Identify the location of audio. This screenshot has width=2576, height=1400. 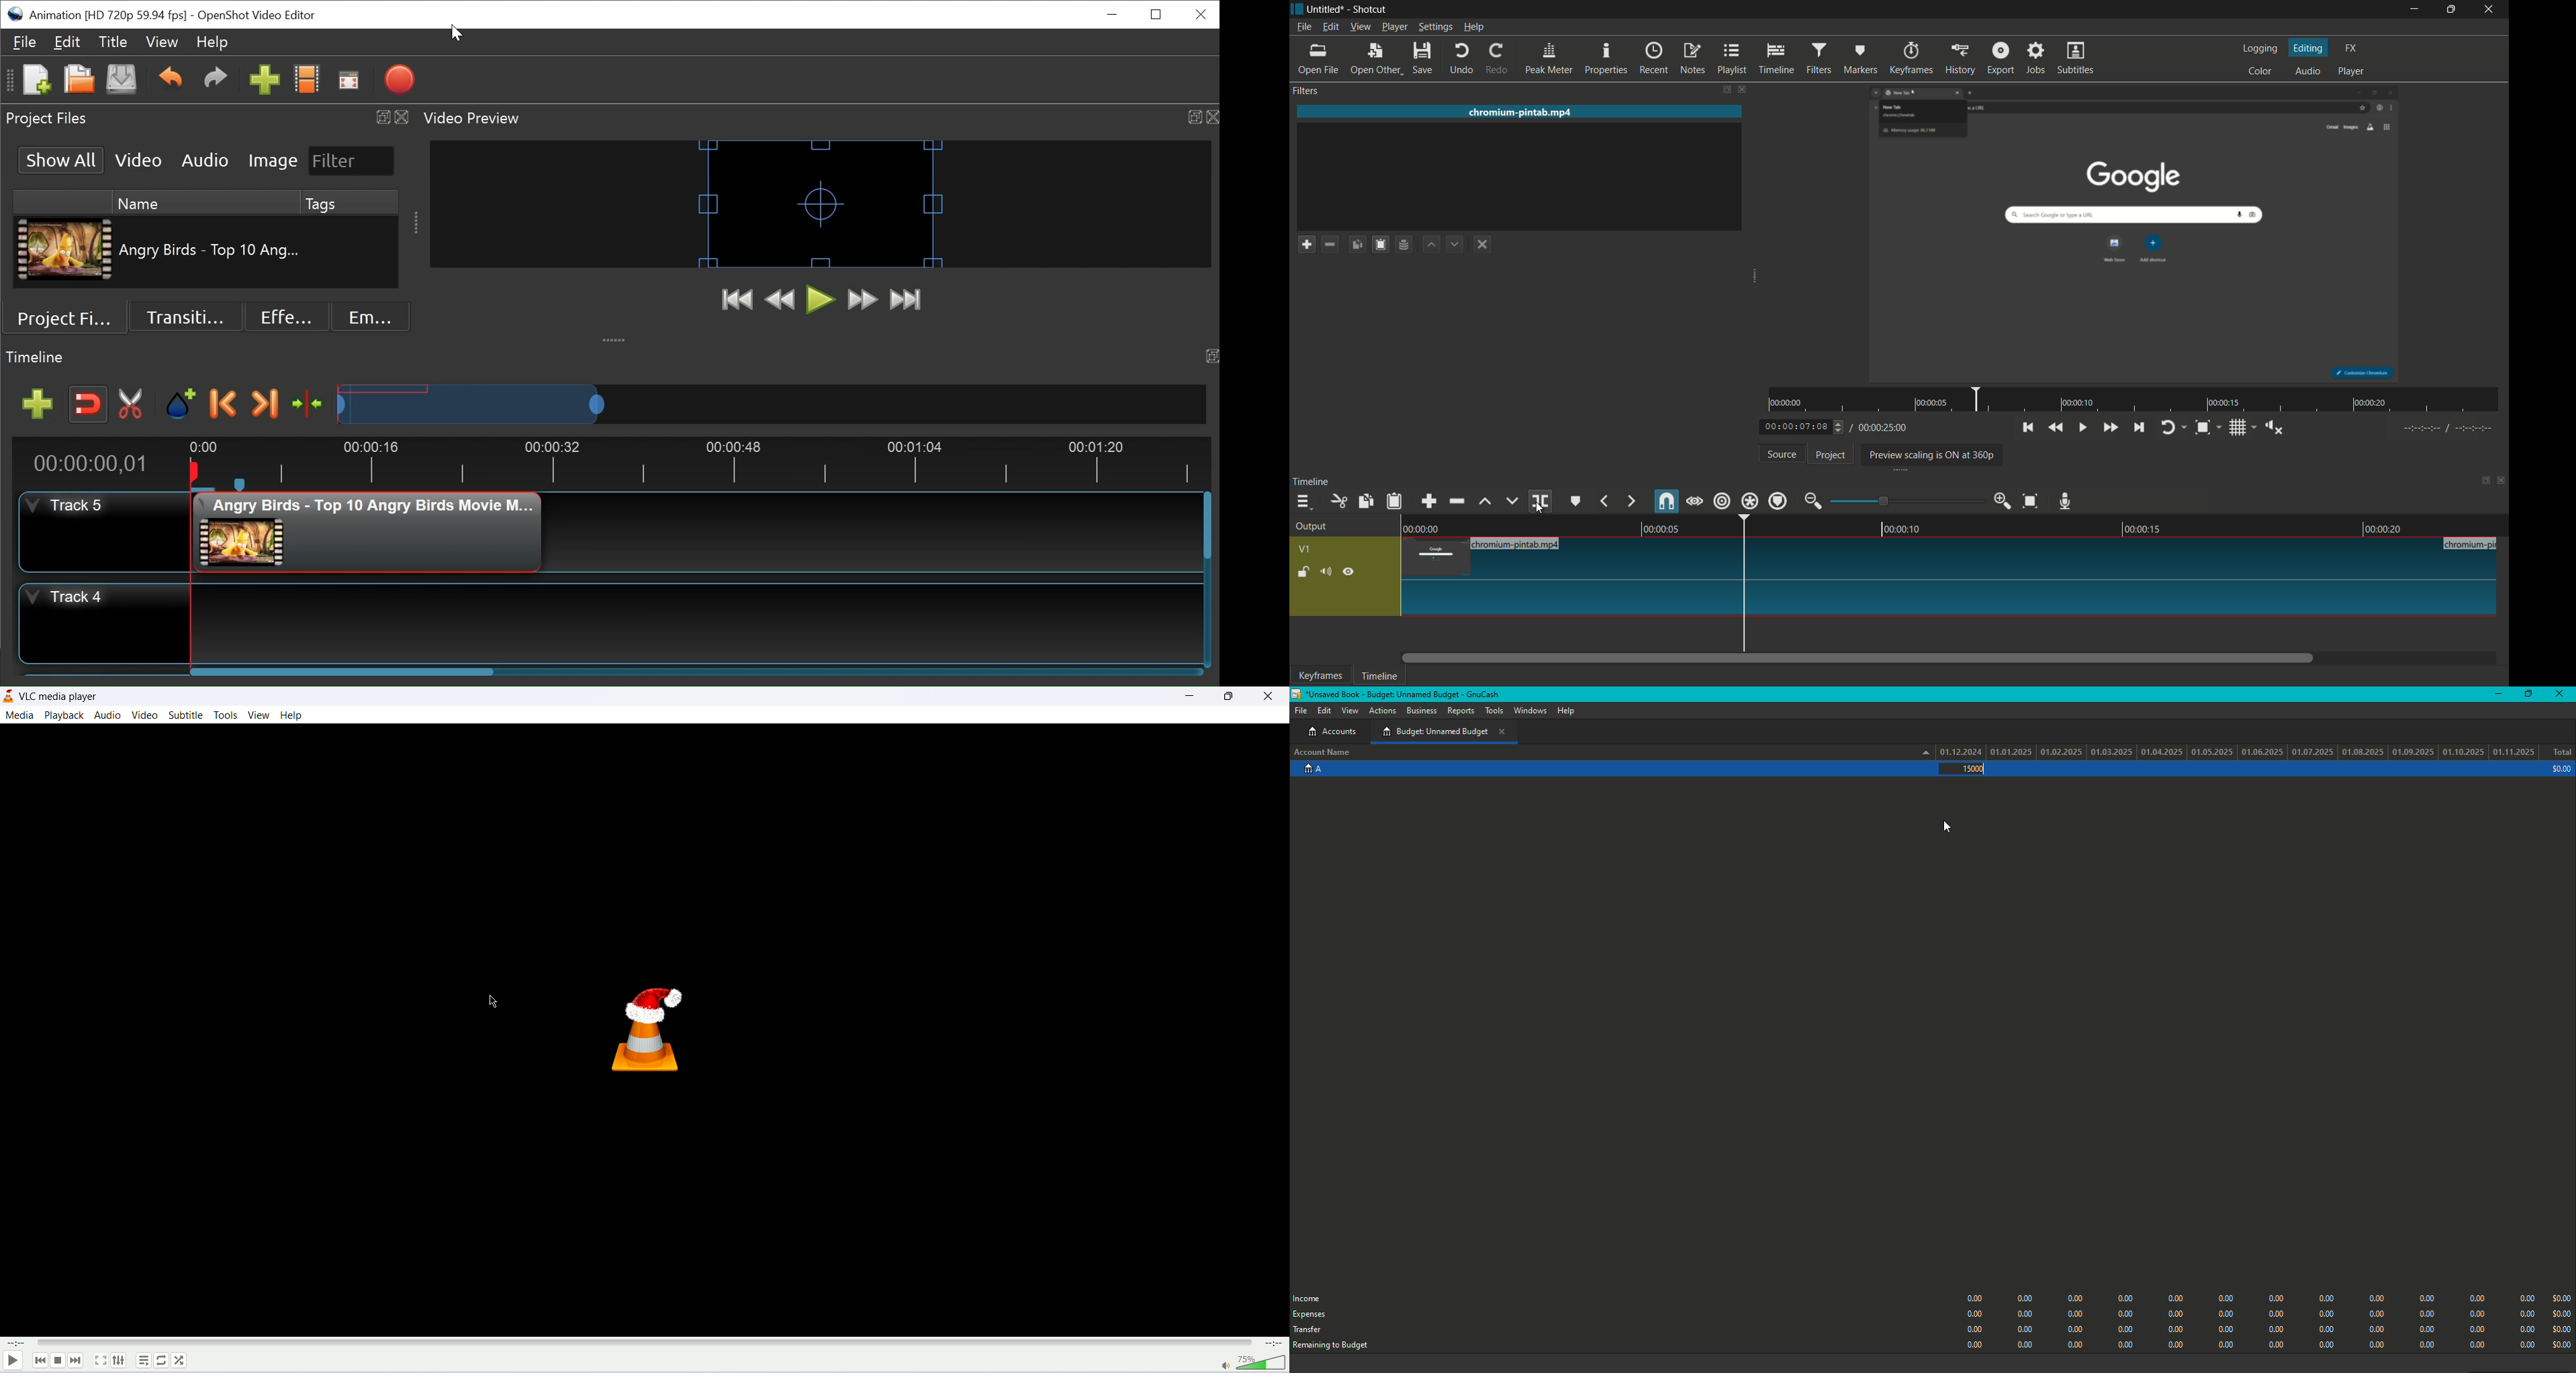
(110, 715).